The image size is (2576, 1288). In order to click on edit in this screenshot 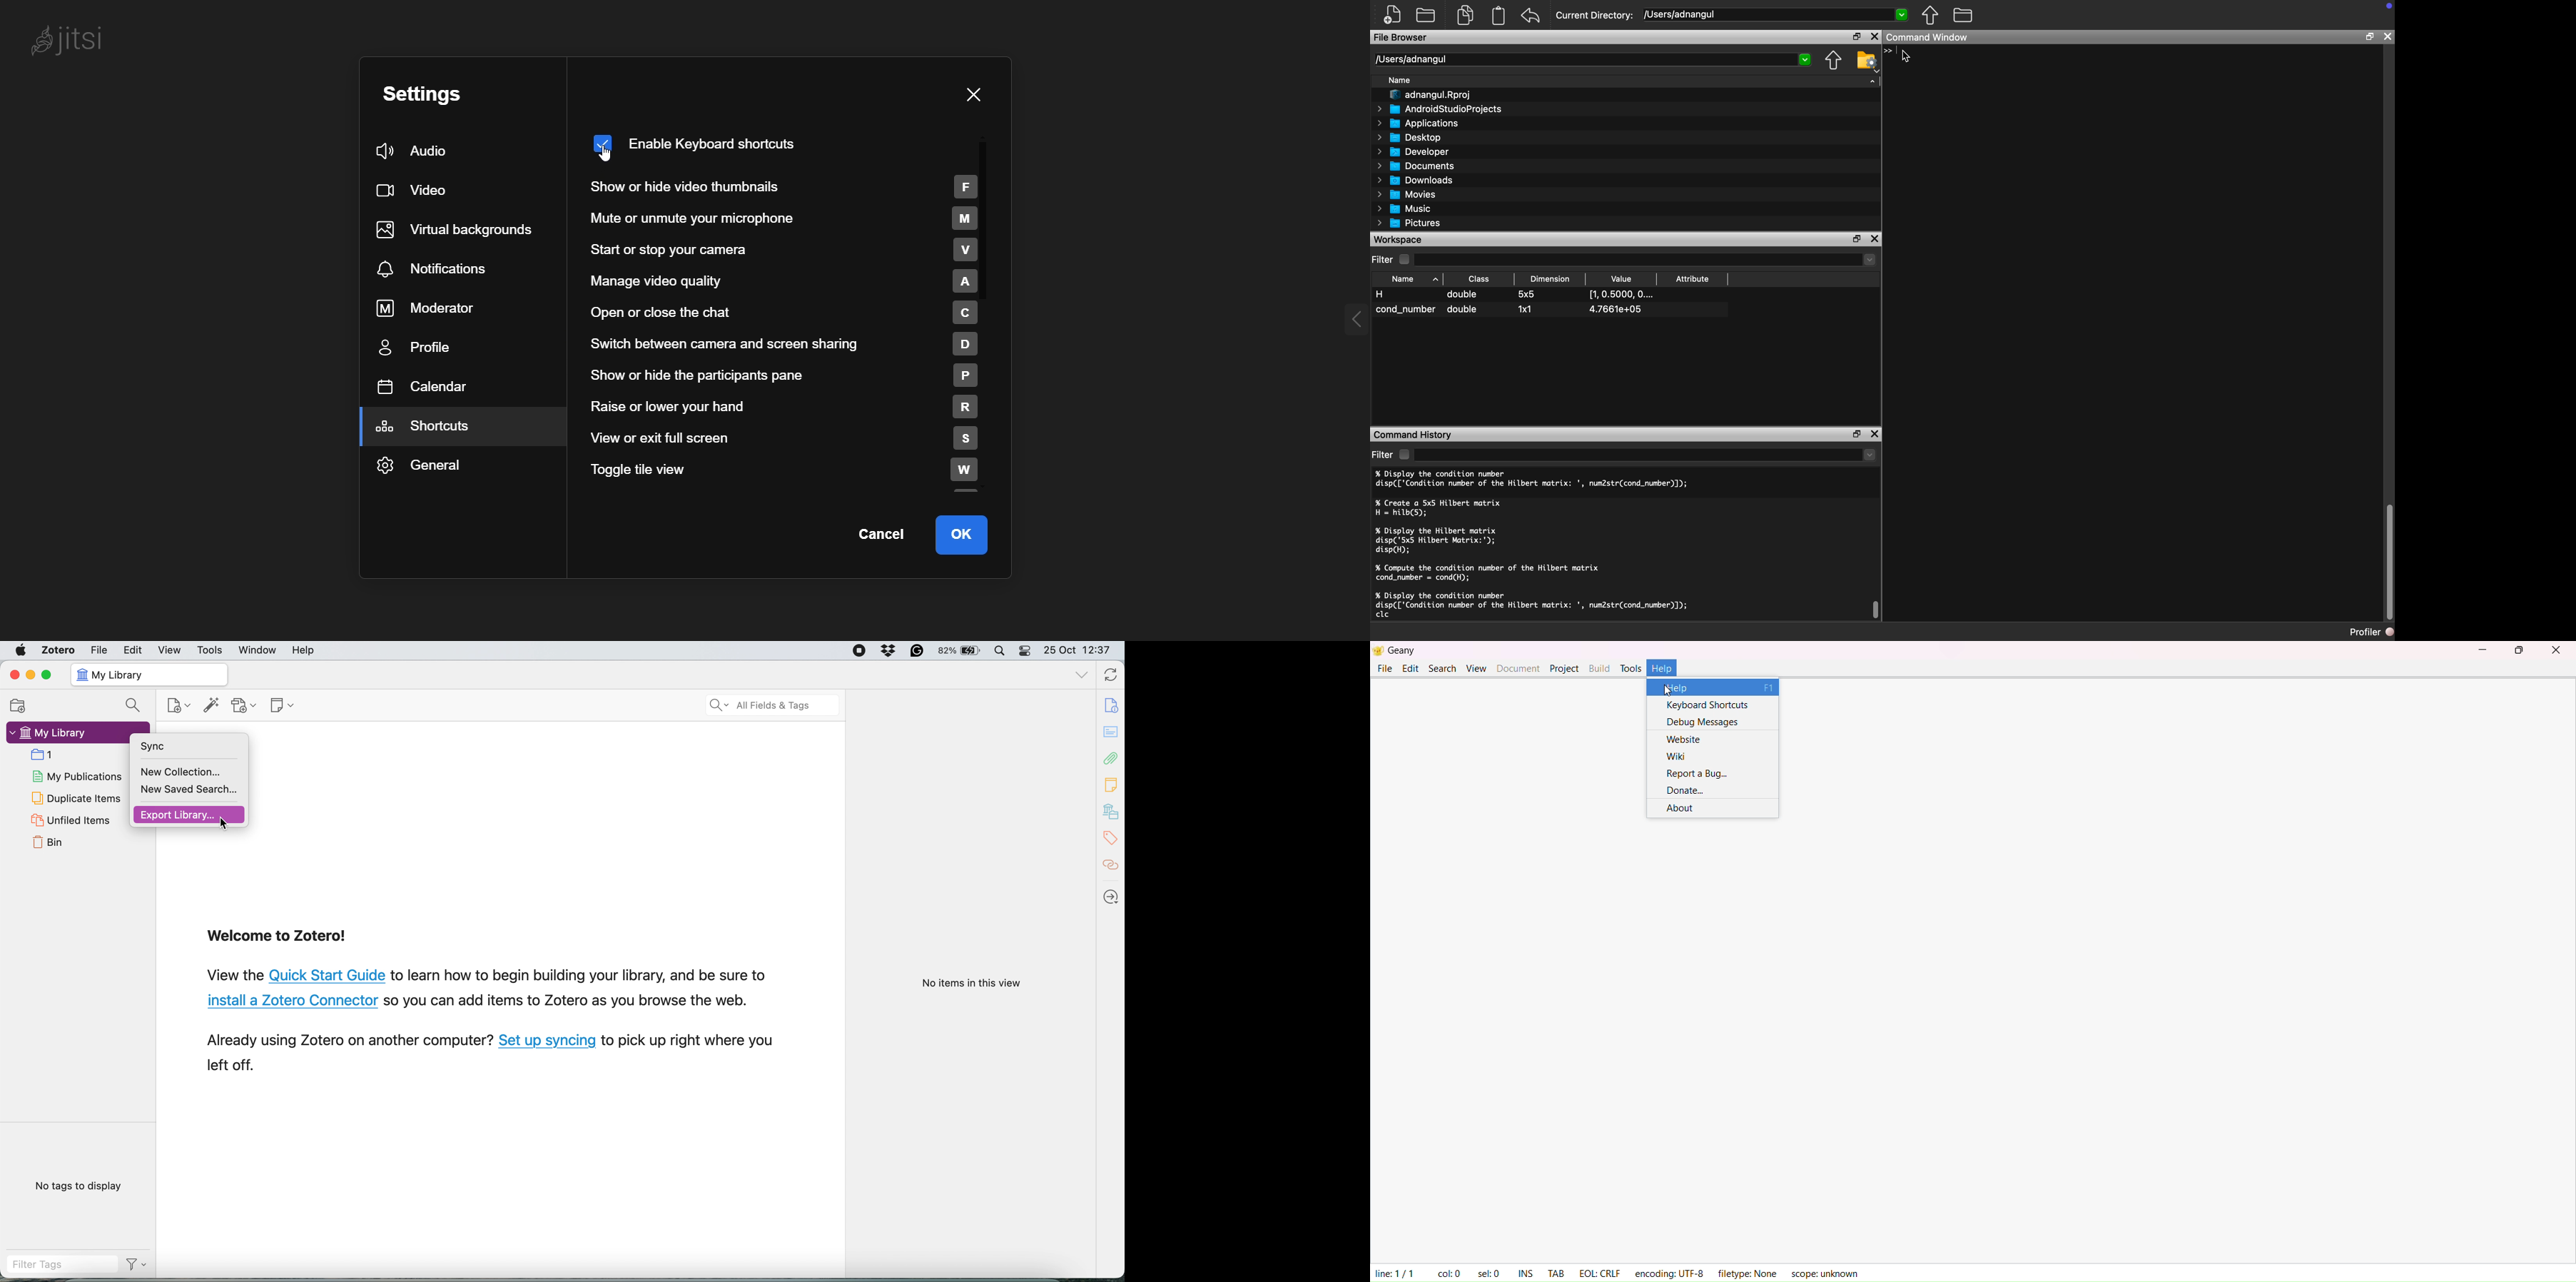, I will do `click(134, 650)`.